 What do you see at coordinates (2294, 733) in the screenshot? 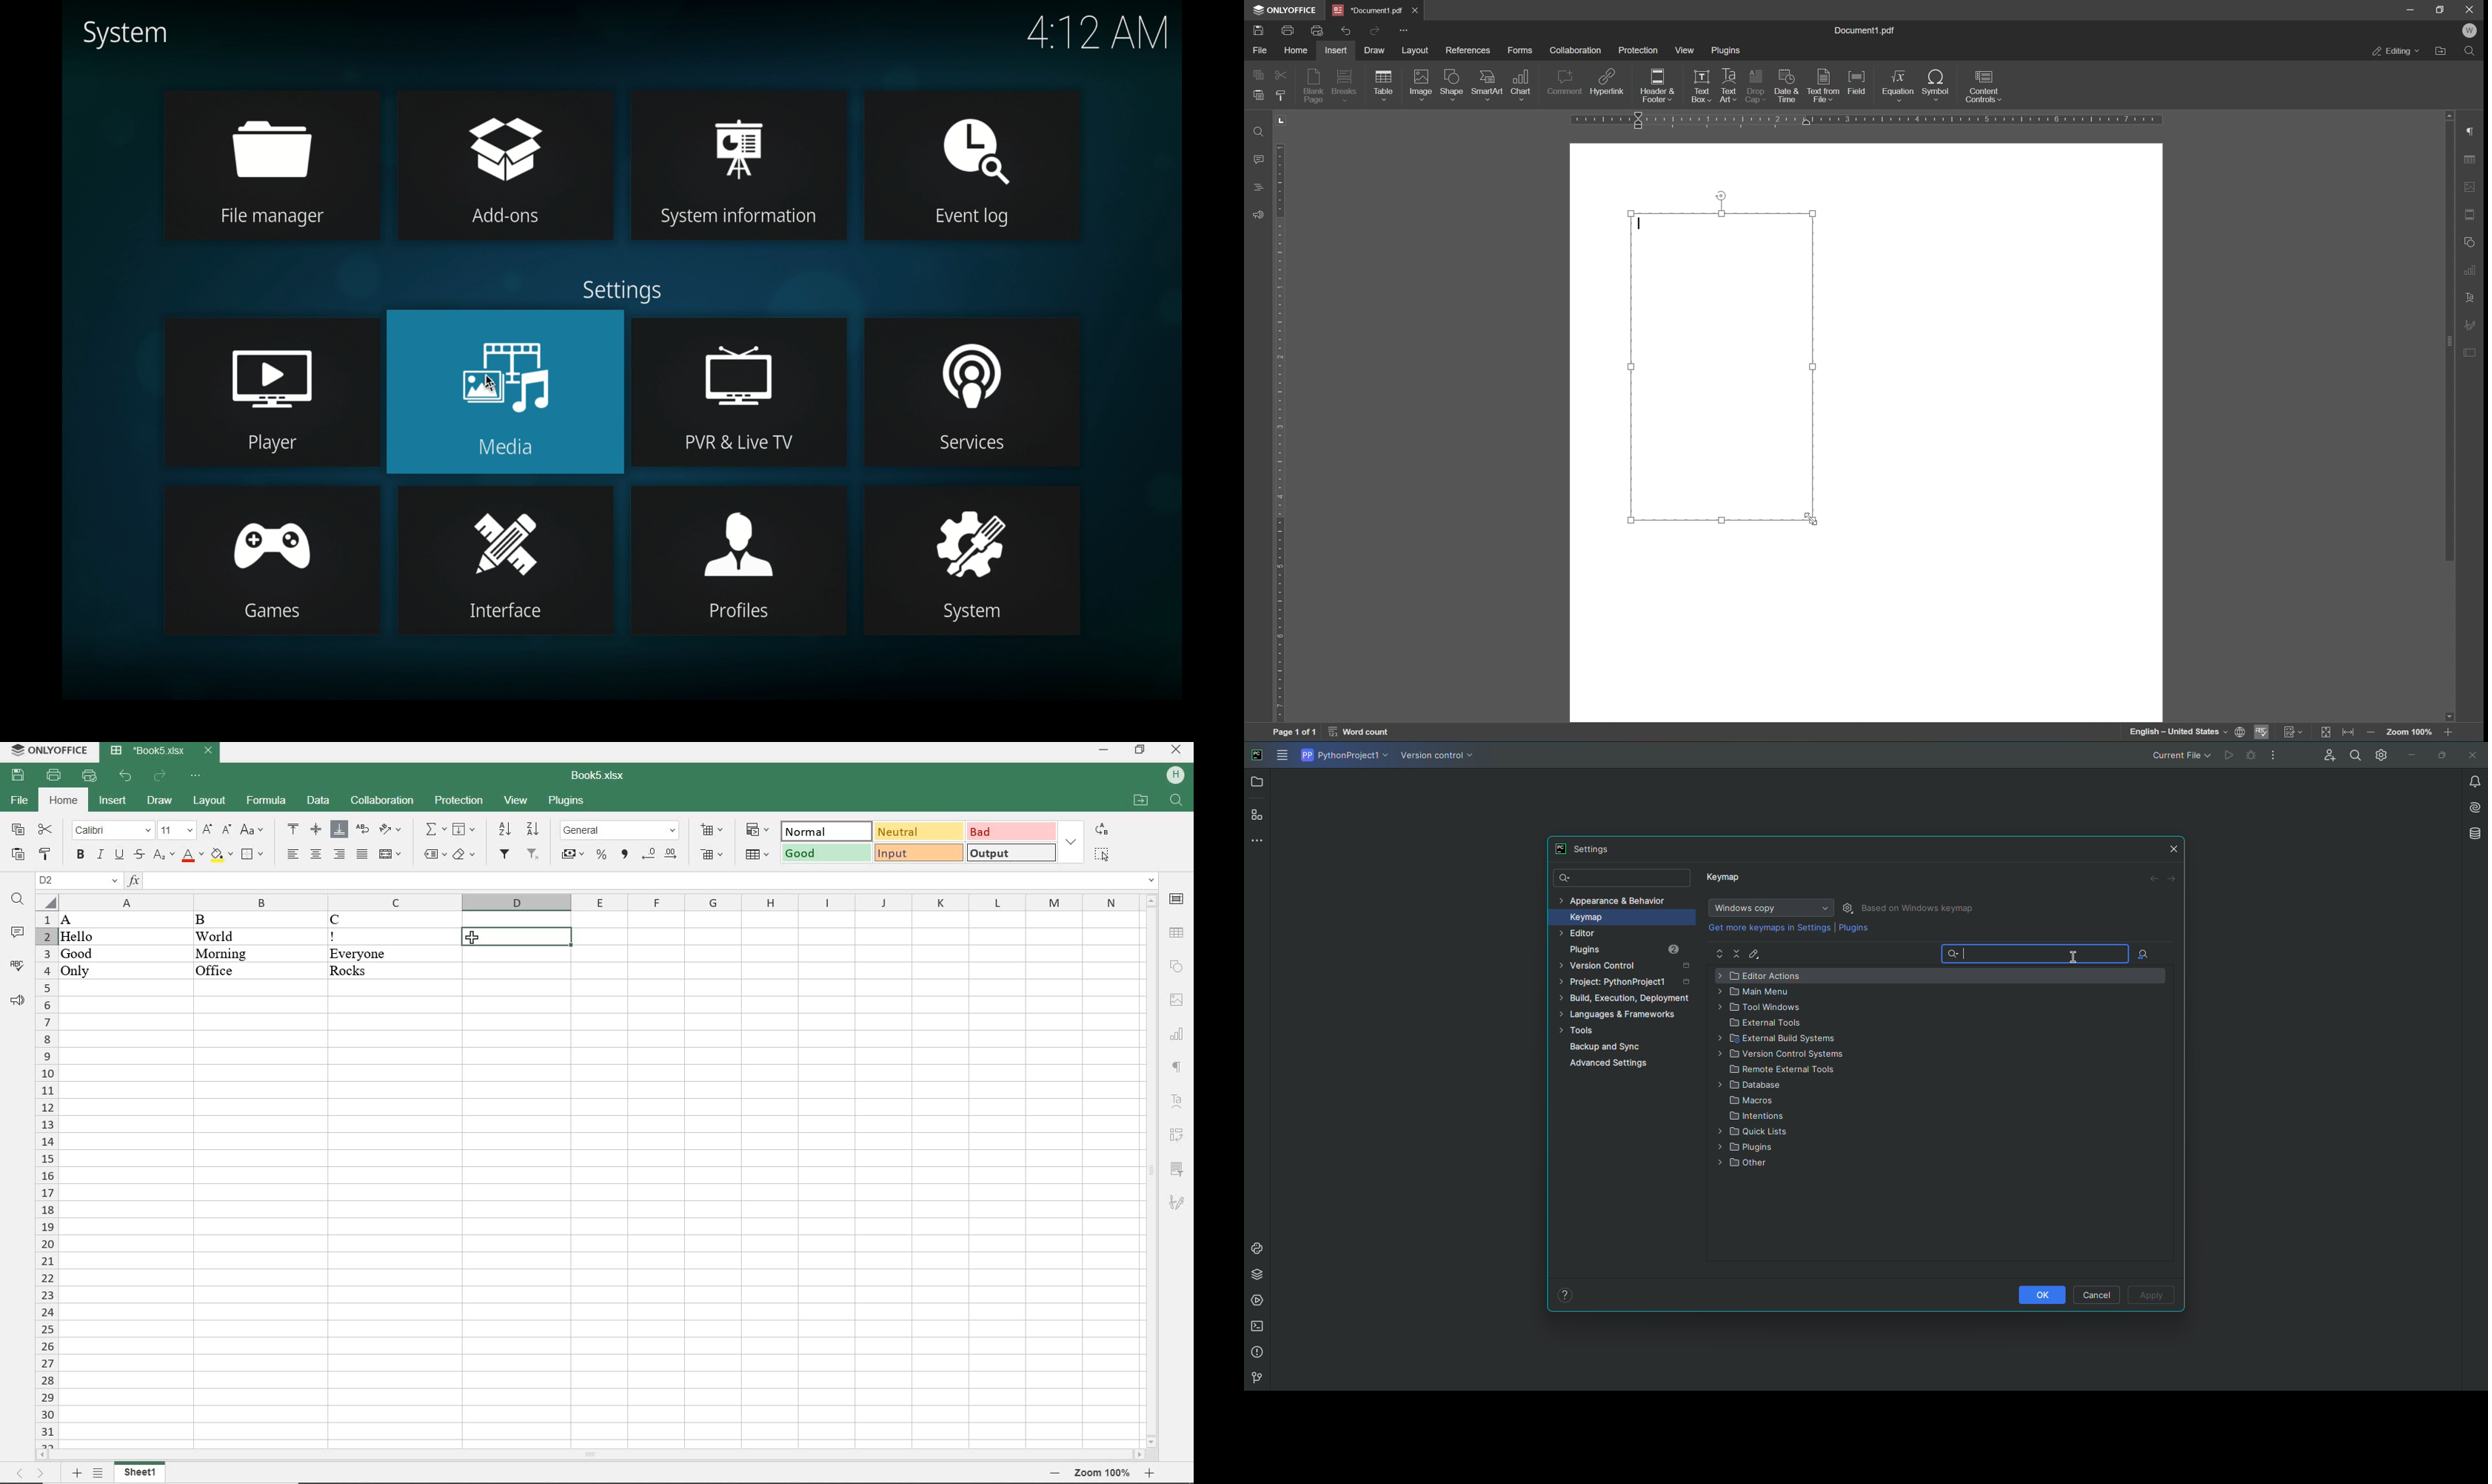
I see `track changes` at bounding box center [2294, 733].